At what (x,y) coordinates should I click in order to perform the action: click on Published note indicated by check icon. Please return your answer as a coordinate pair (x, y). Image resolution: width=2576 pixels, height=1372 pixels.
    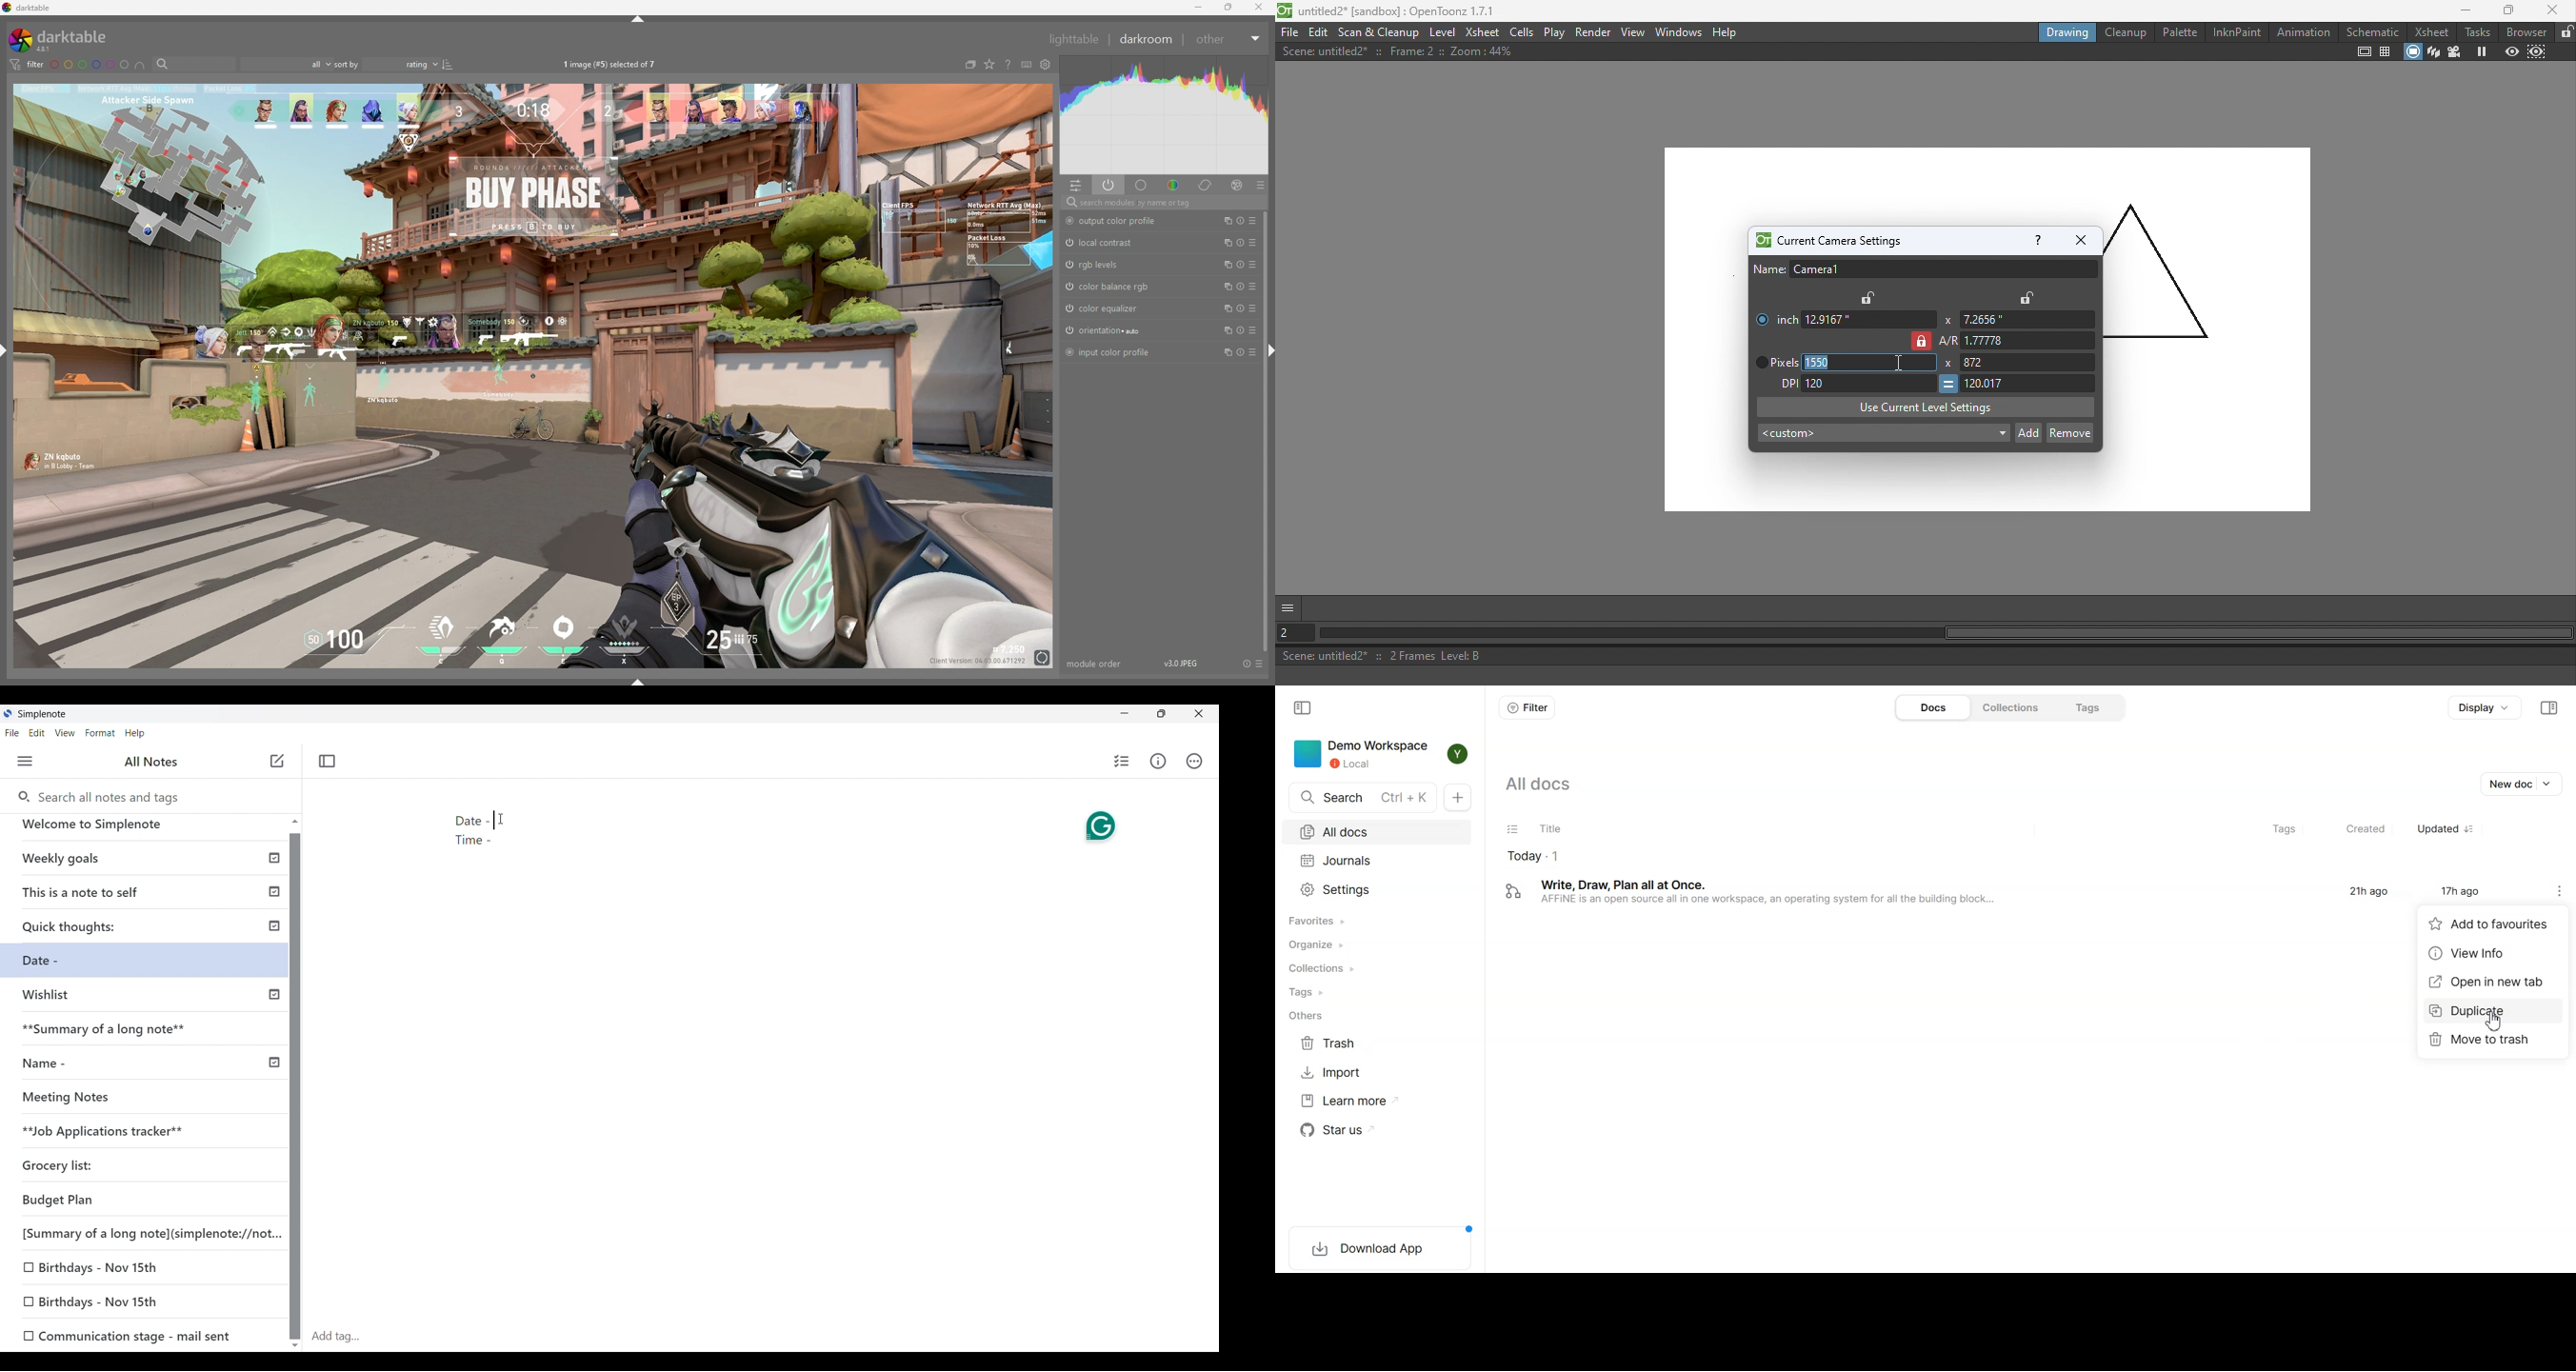
    Looking at the image, I should click on (148, 1068).